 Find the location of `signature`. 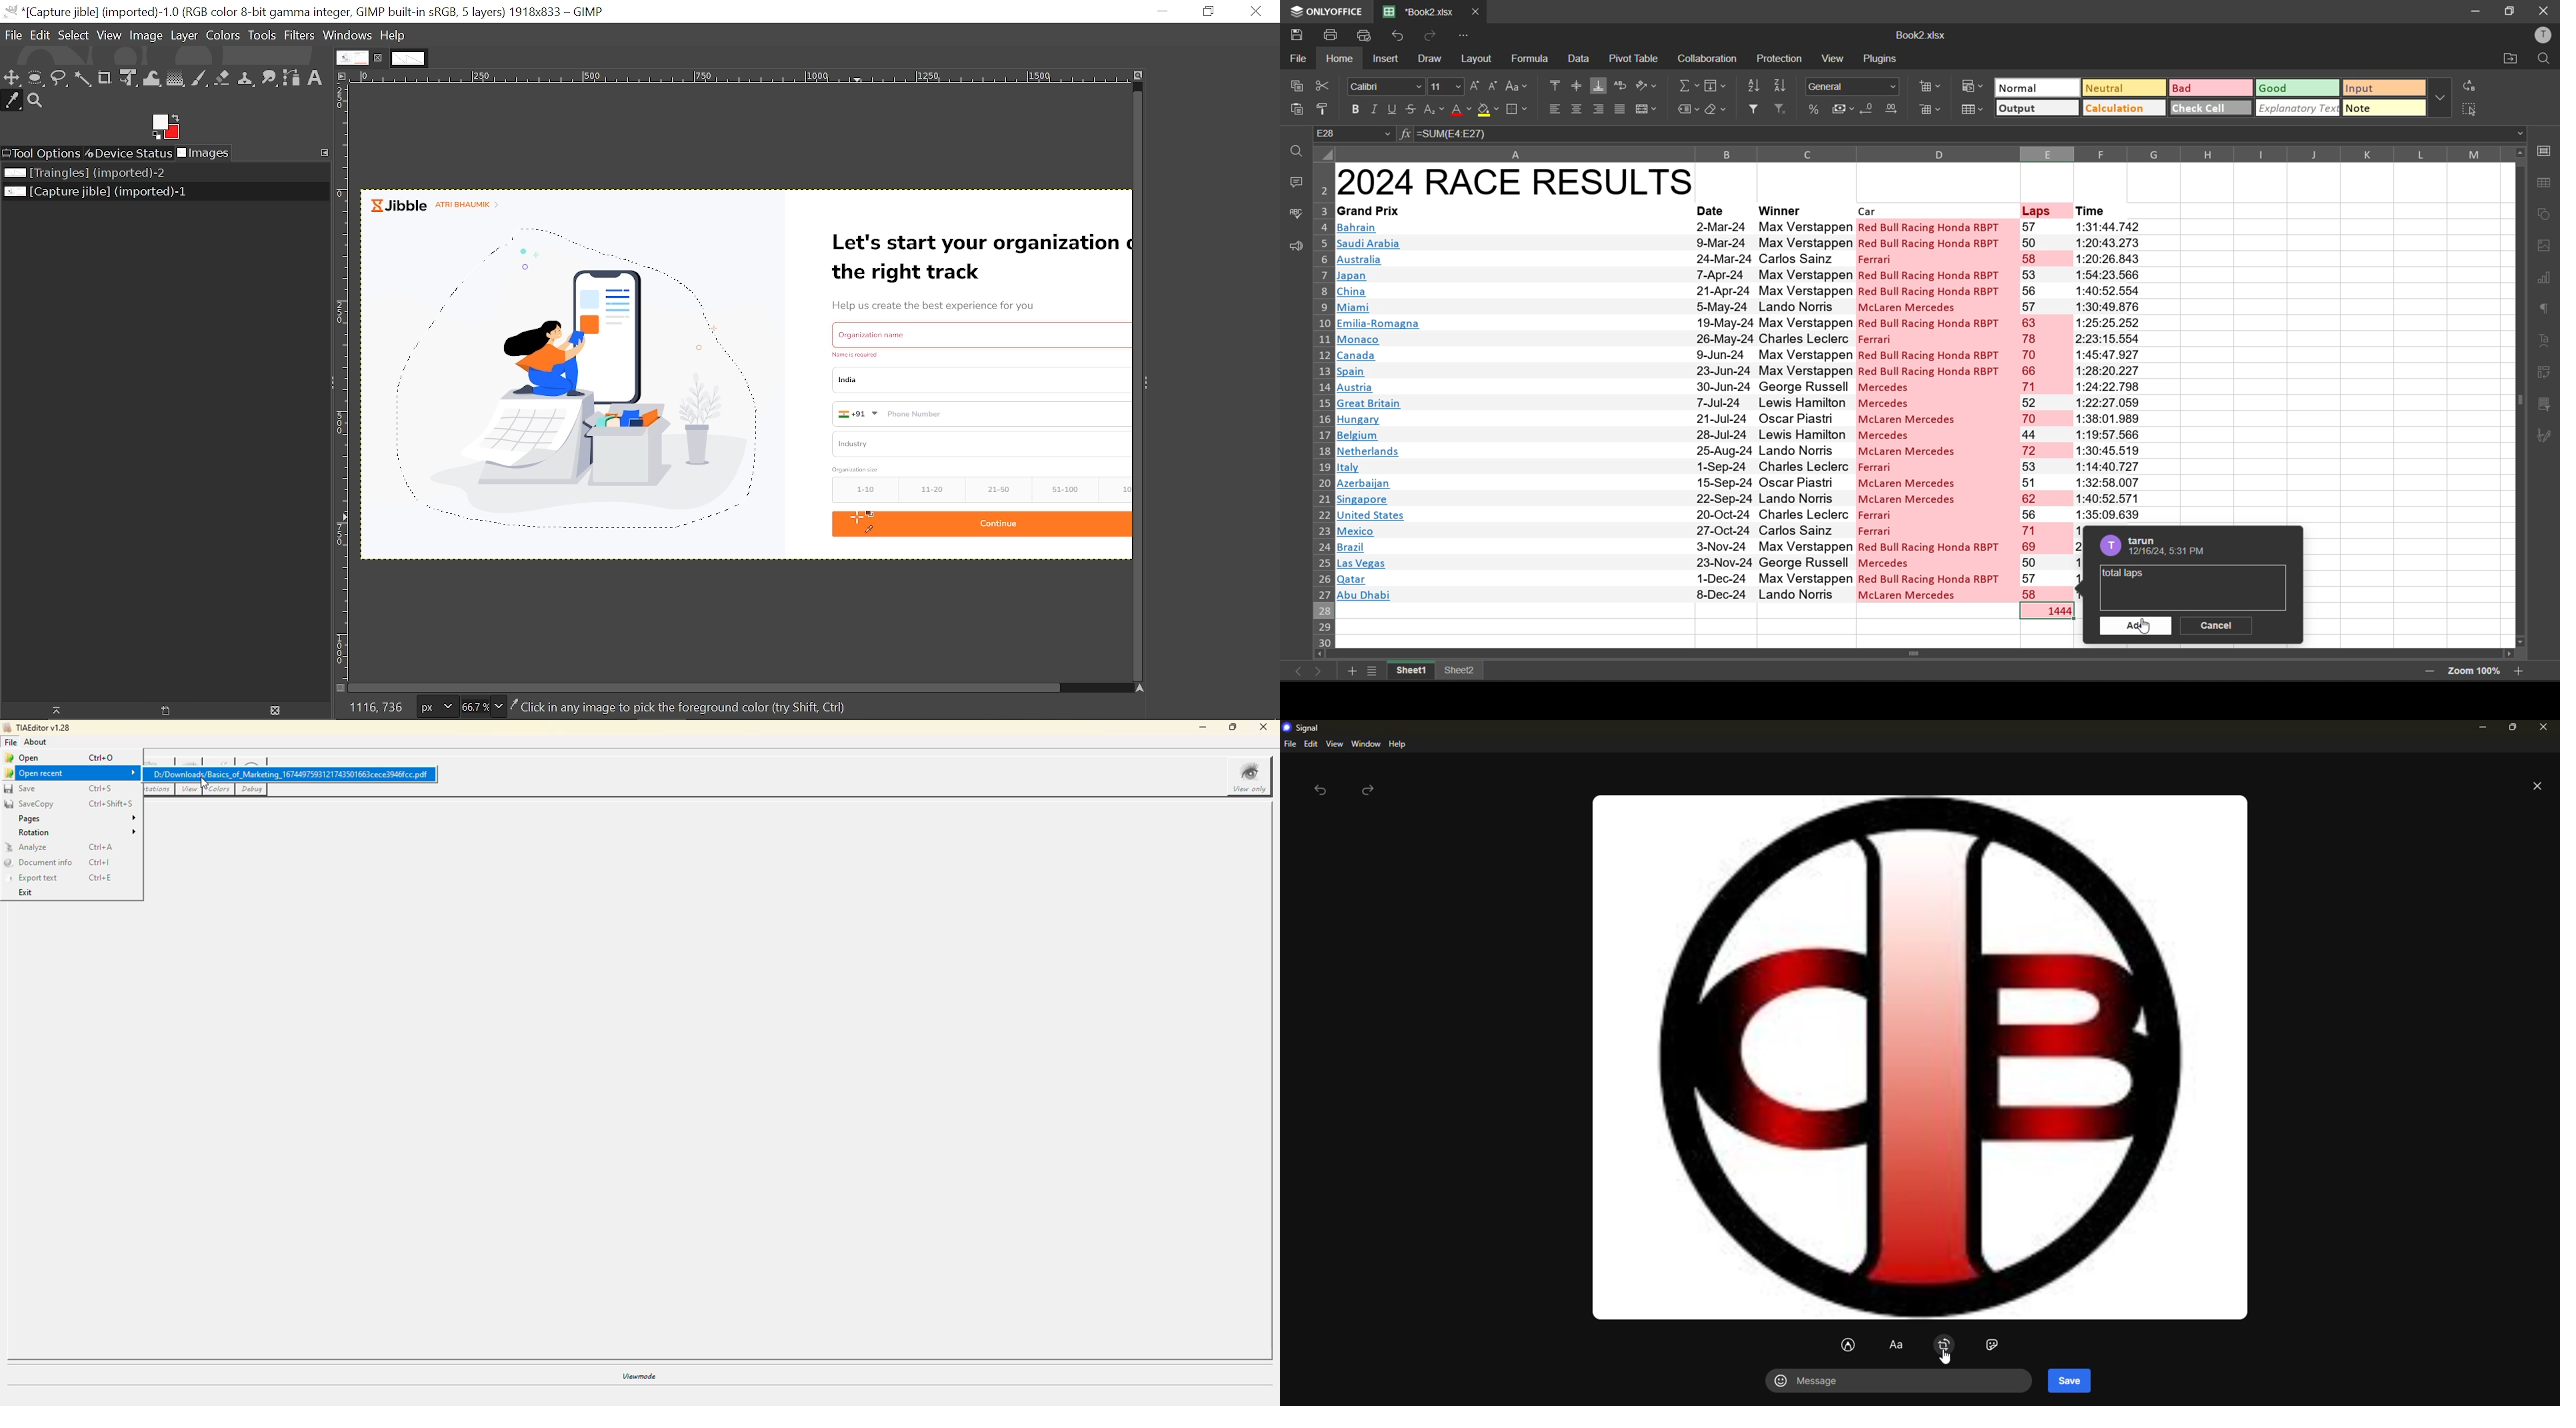

signature is located at coordinates (2545, 439).